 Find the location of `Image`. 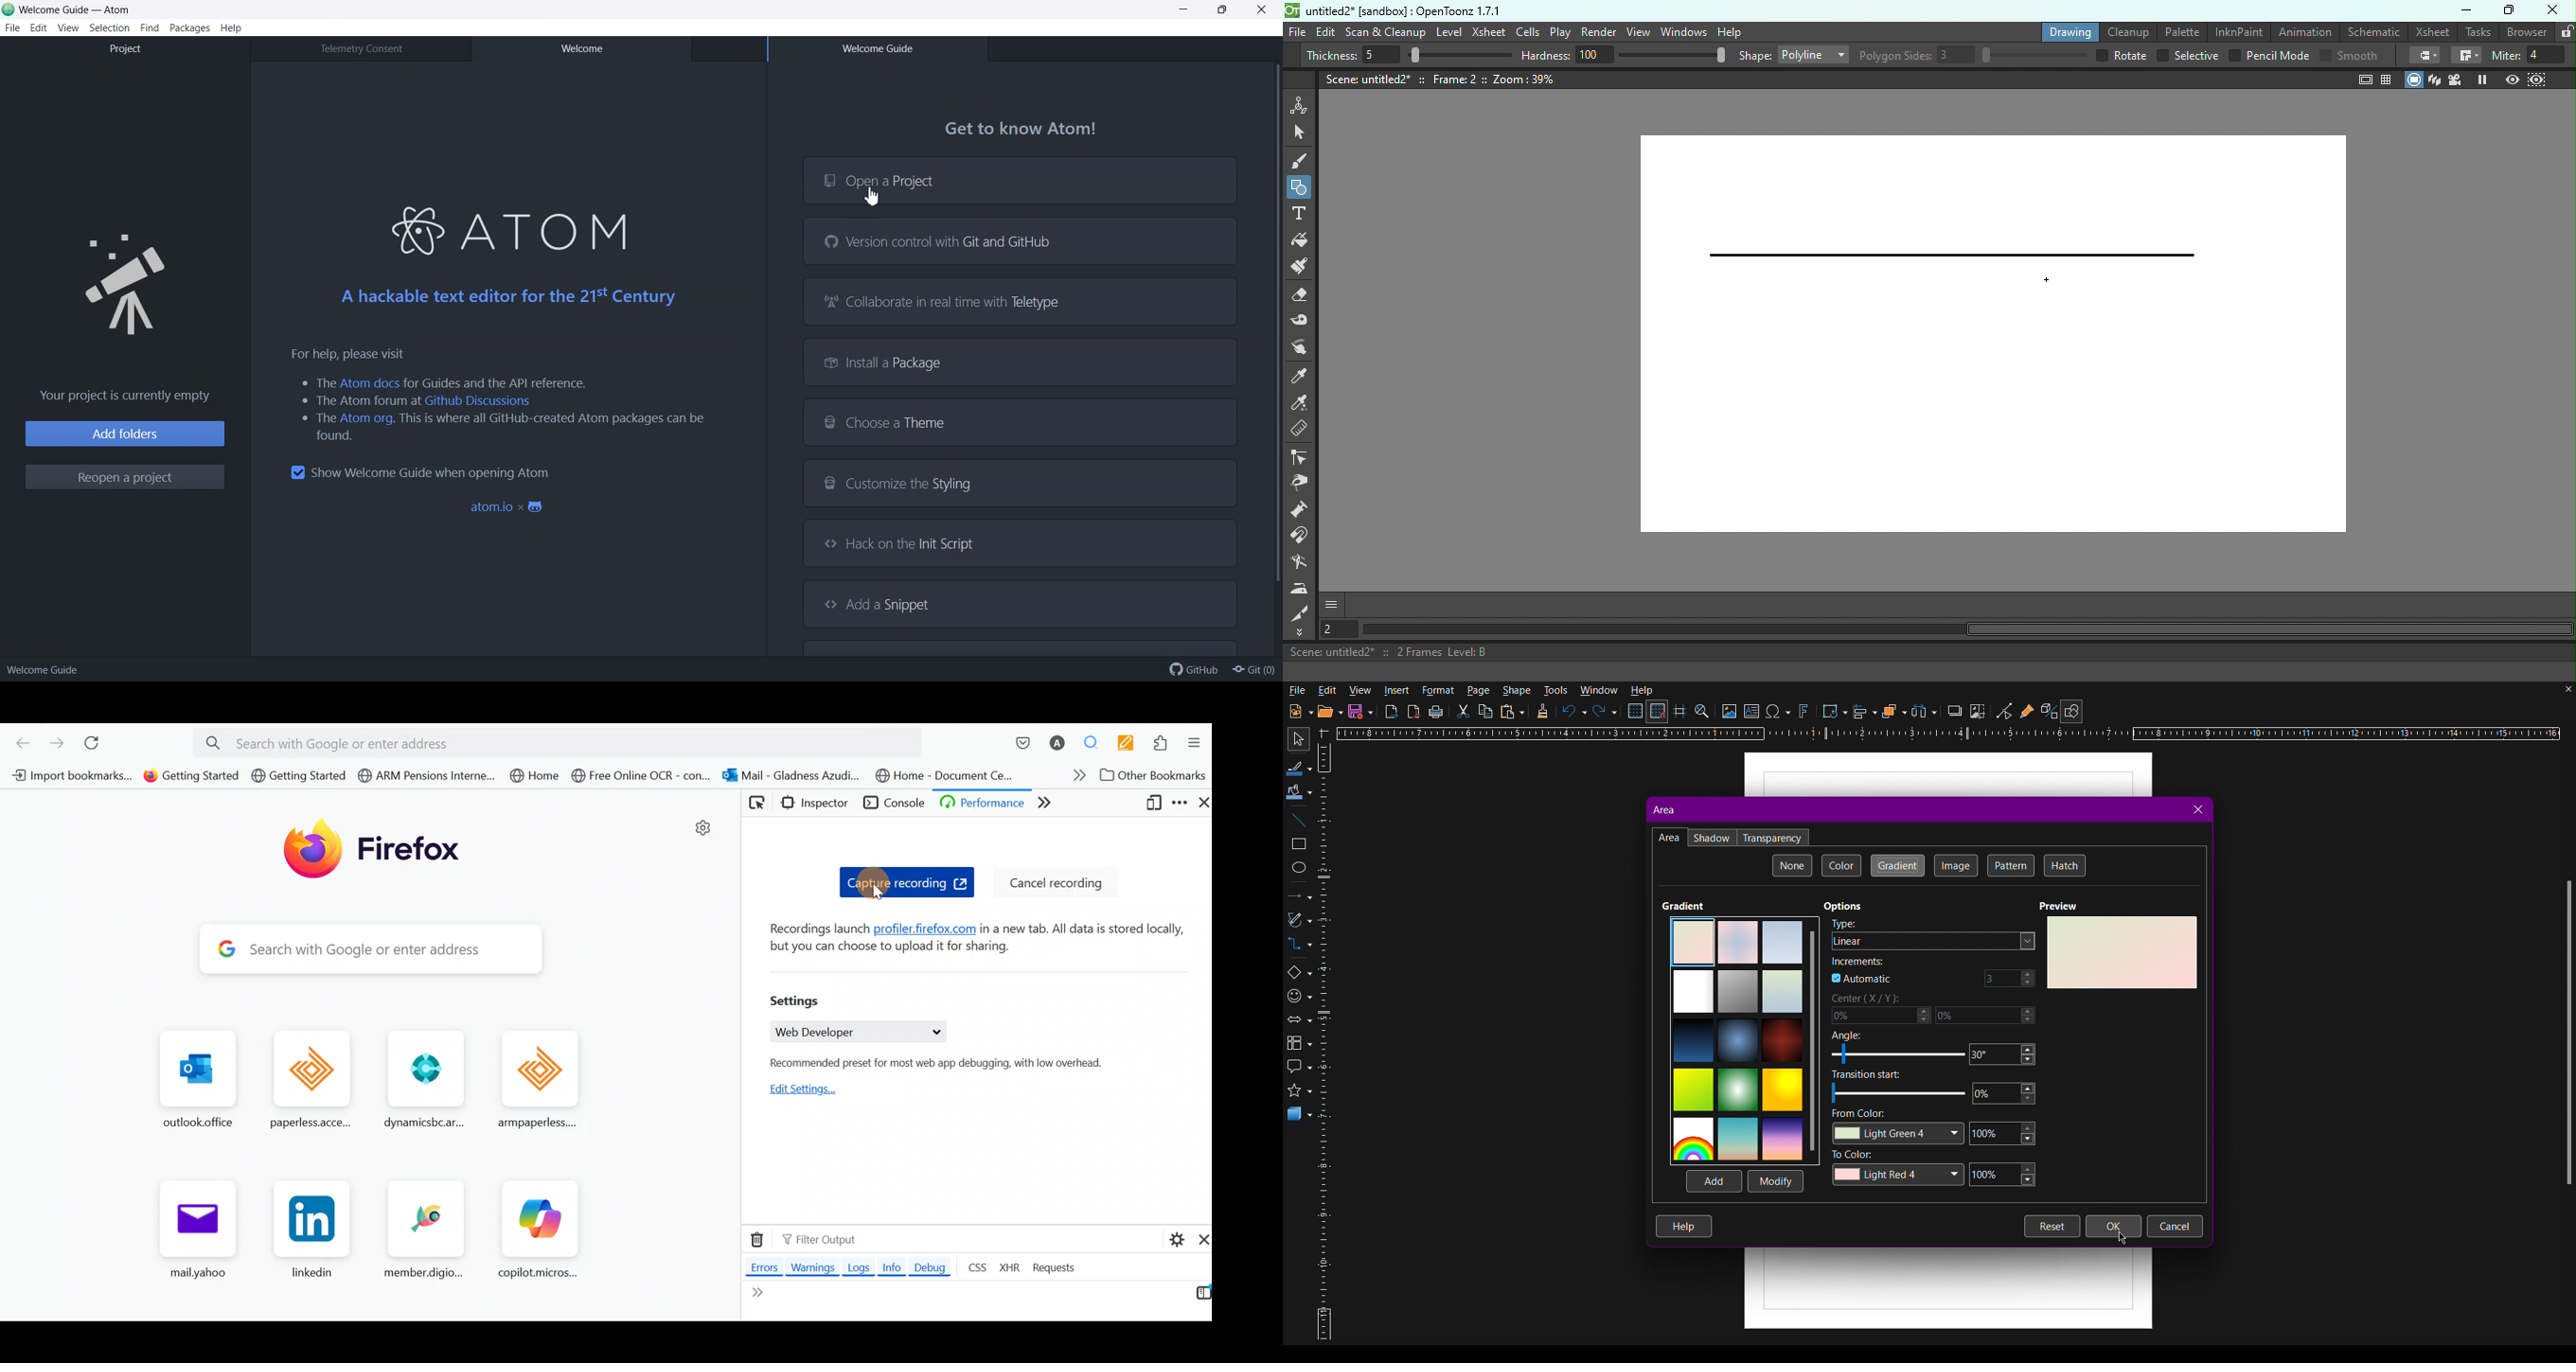

Image is located at coordinates (1956, 866).